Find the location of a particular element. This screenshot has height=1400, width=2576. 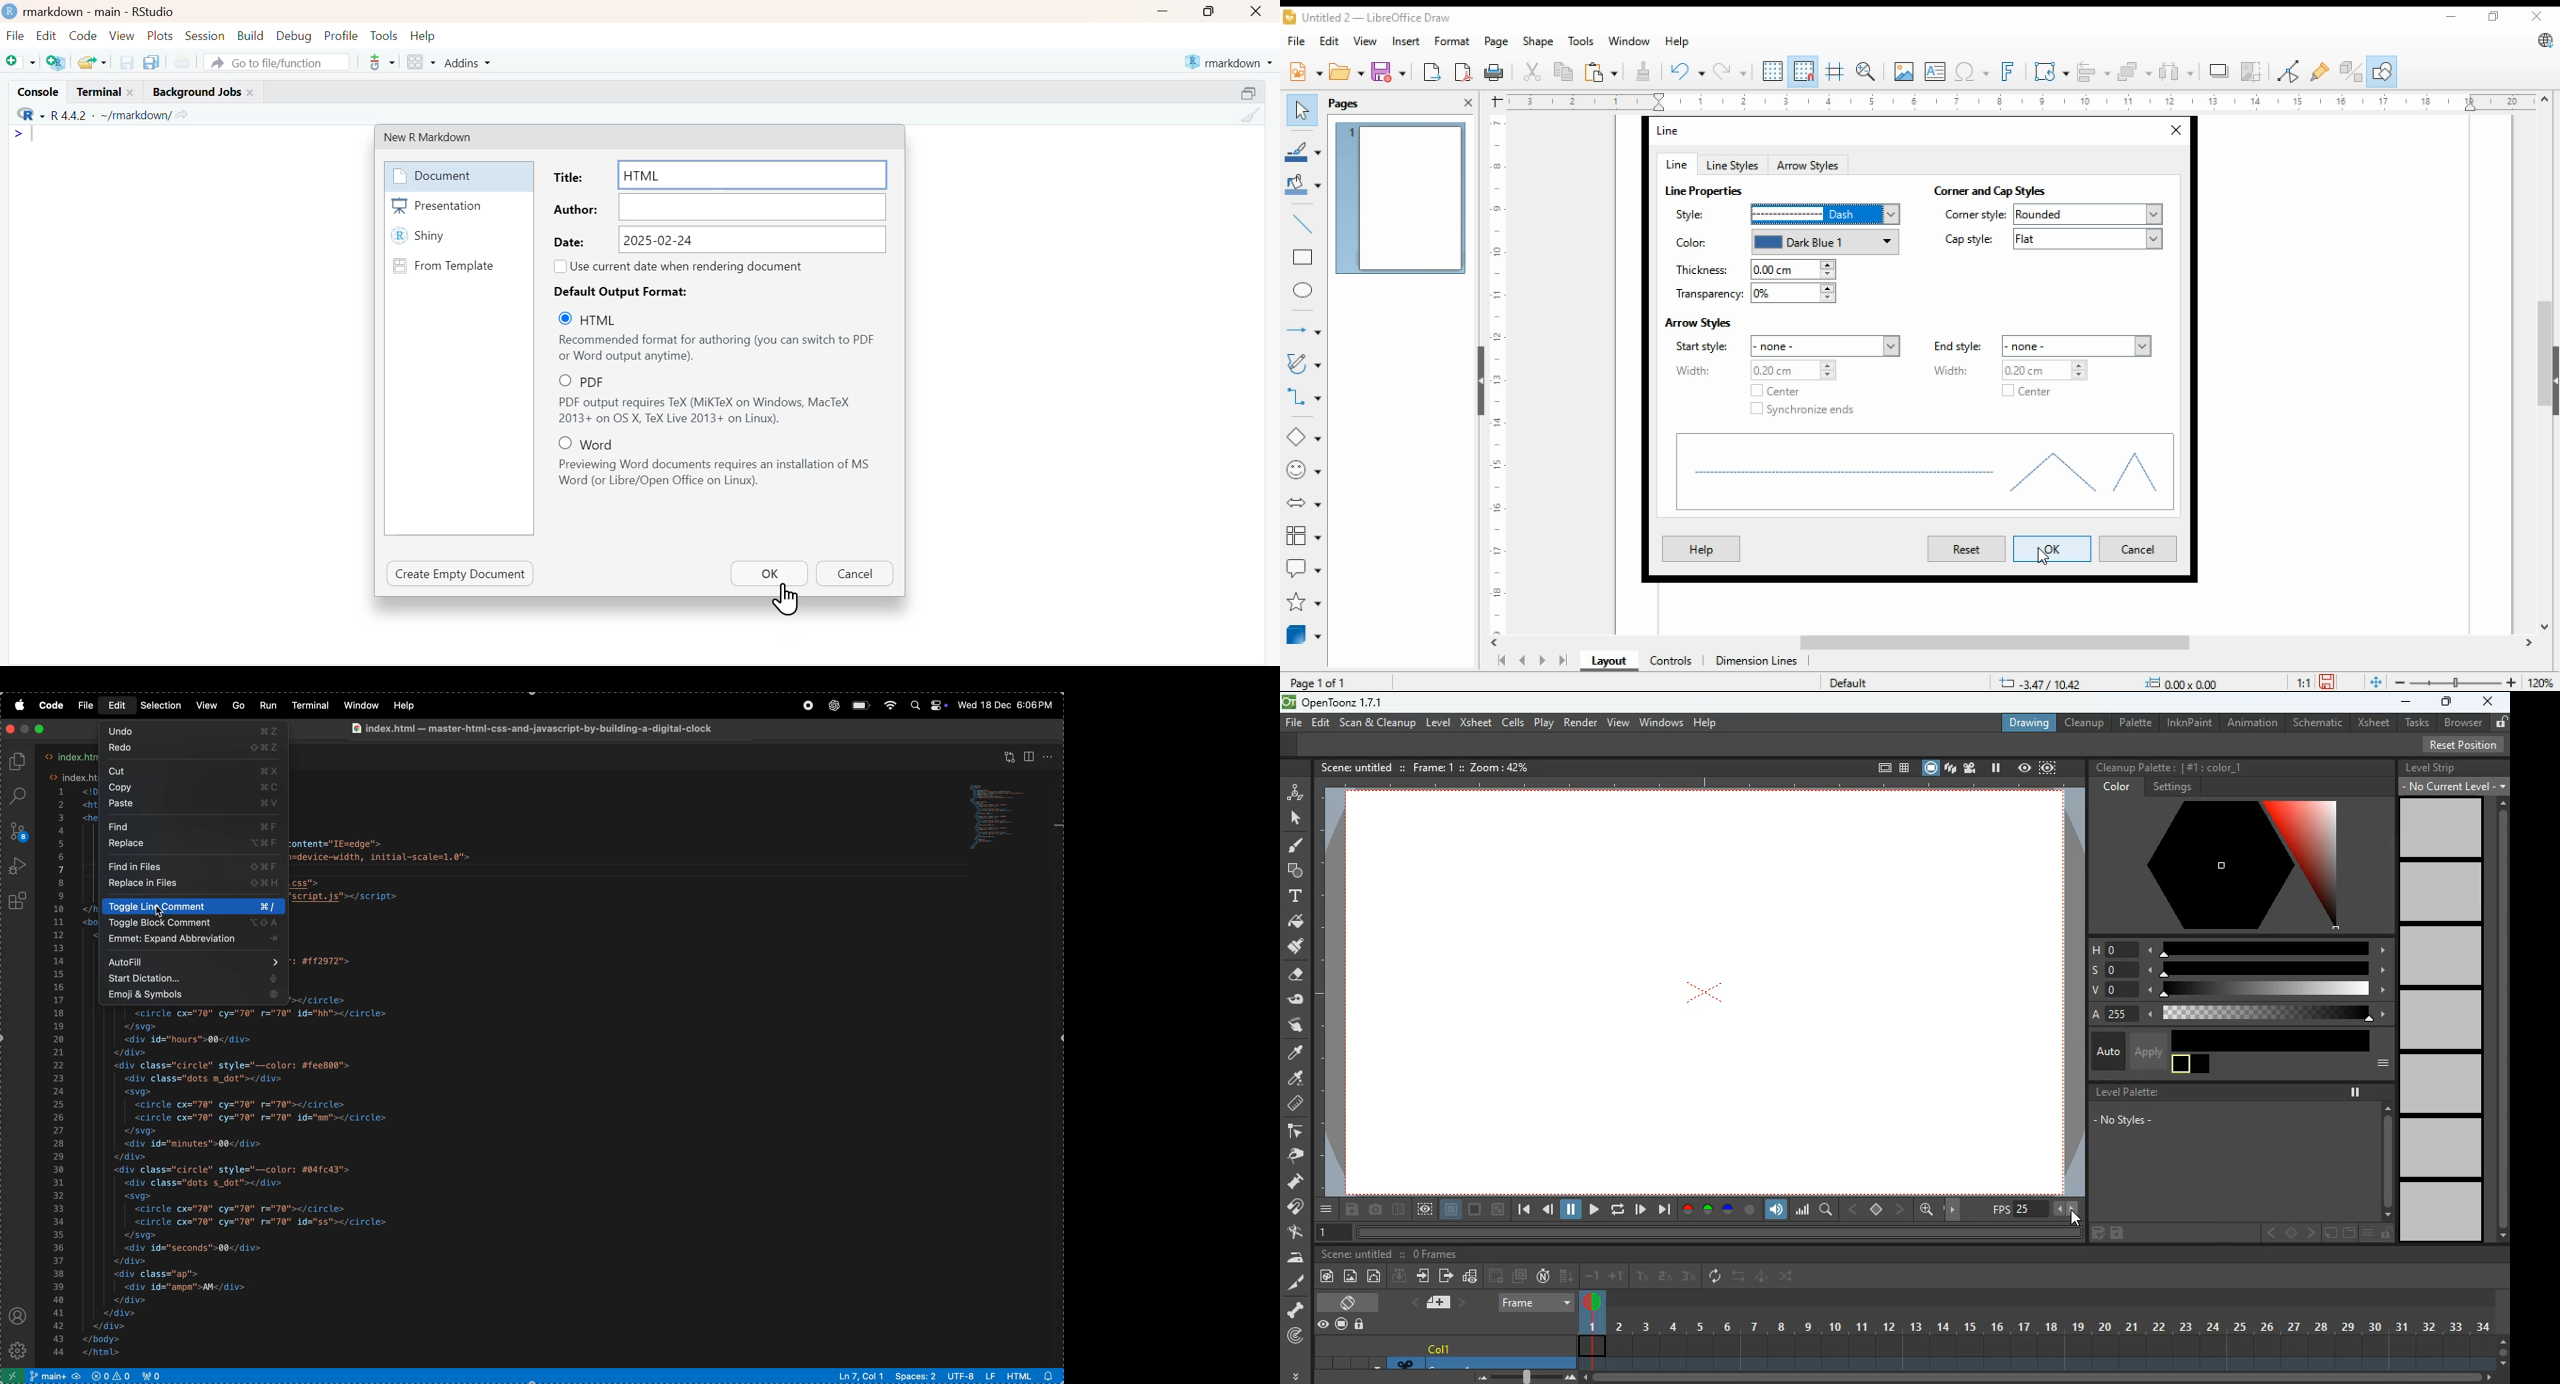

page 1 of 1 is located at coordinates (1320, 682).